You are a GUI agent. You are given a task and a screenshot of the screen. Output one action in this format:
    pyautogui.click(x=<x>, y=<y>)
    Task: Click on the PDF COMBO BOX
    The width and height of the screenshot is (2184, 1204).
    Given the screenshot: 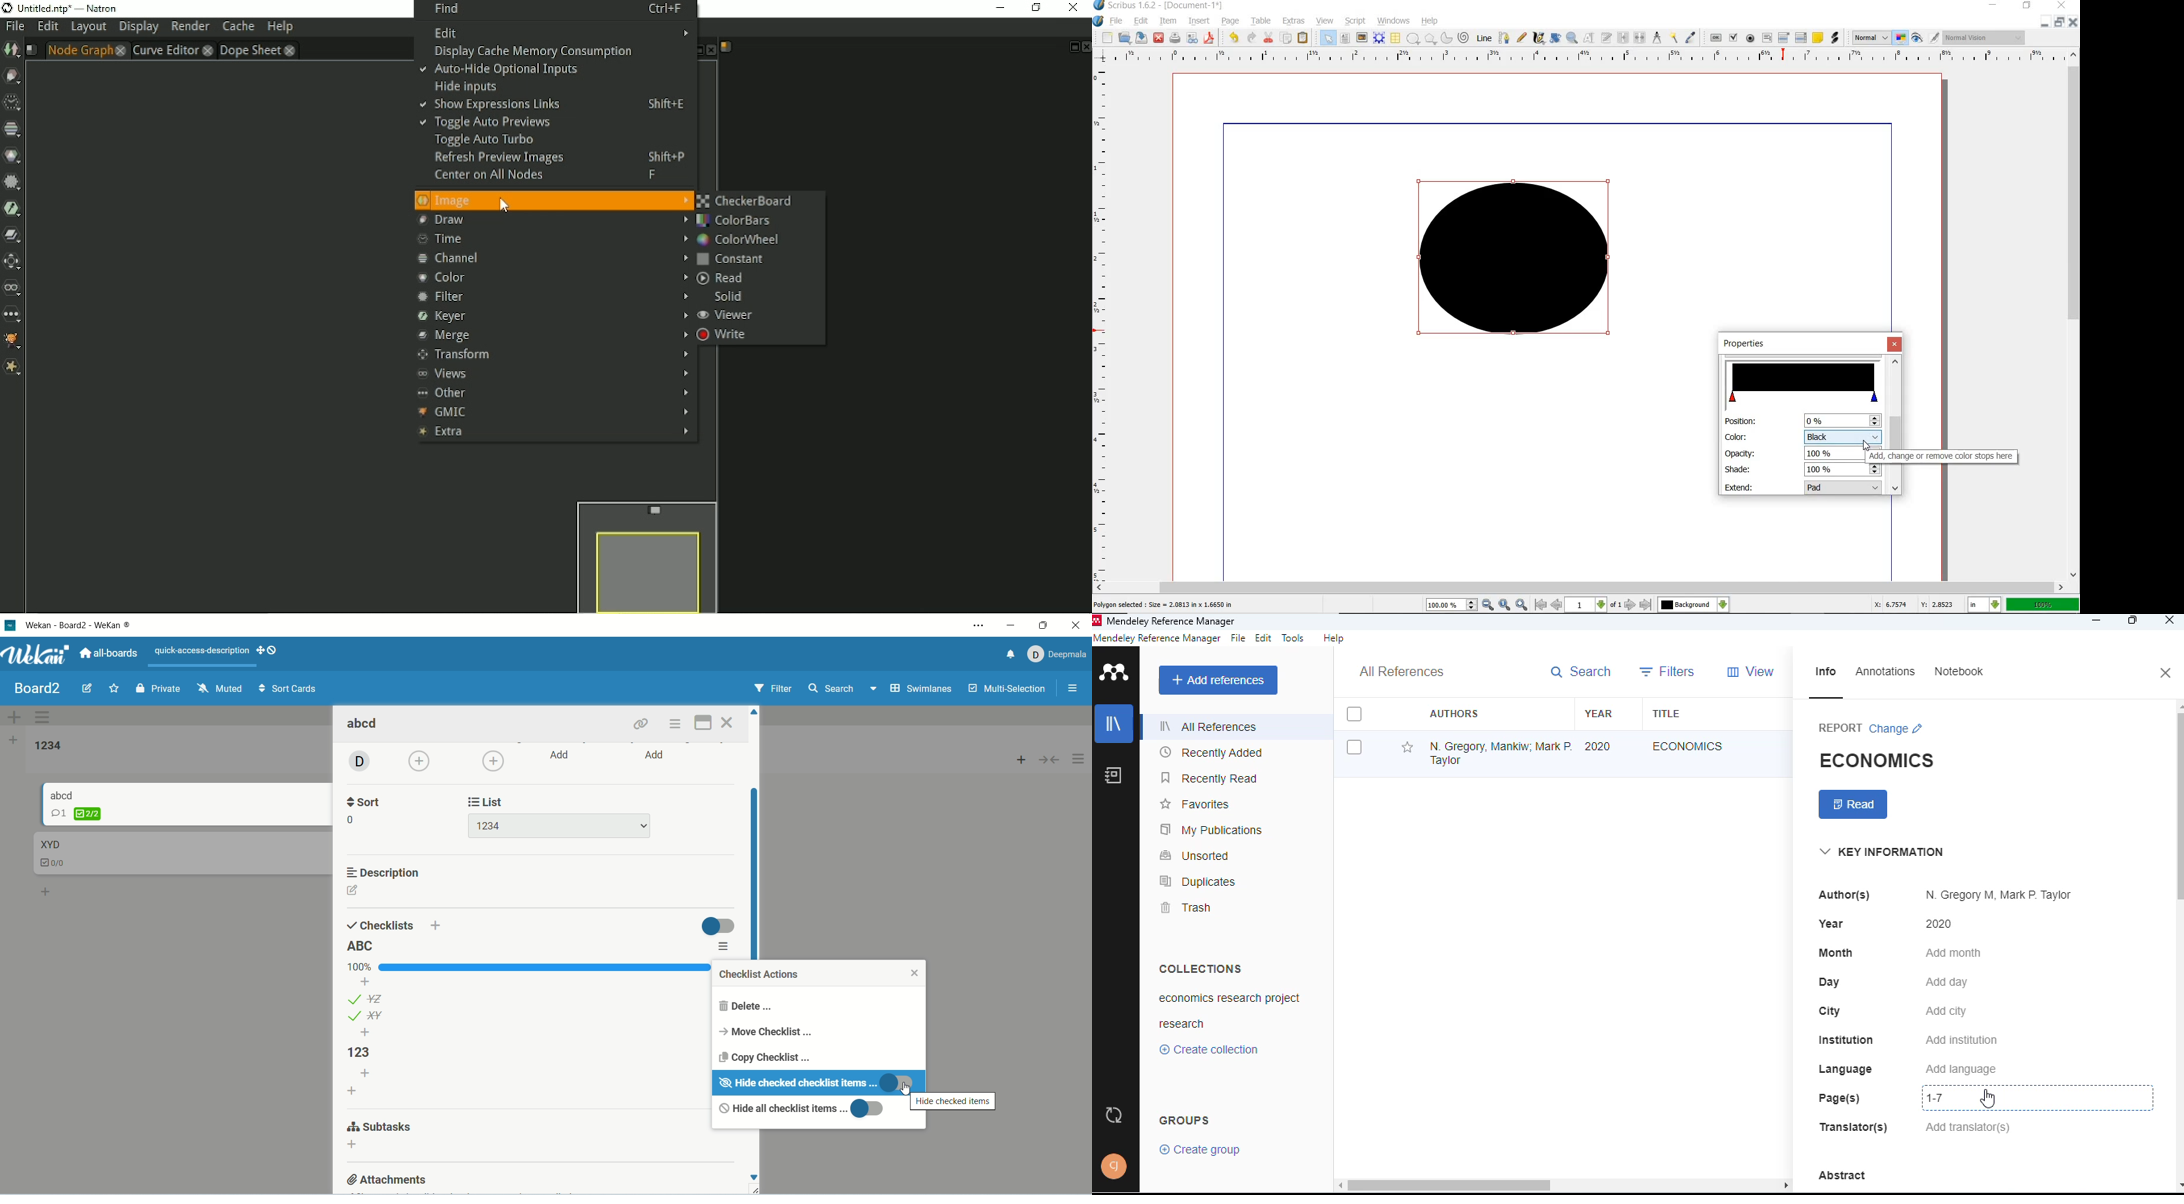 What is the action you would take?
    pyautogui.click(x=1783, y=37)
    